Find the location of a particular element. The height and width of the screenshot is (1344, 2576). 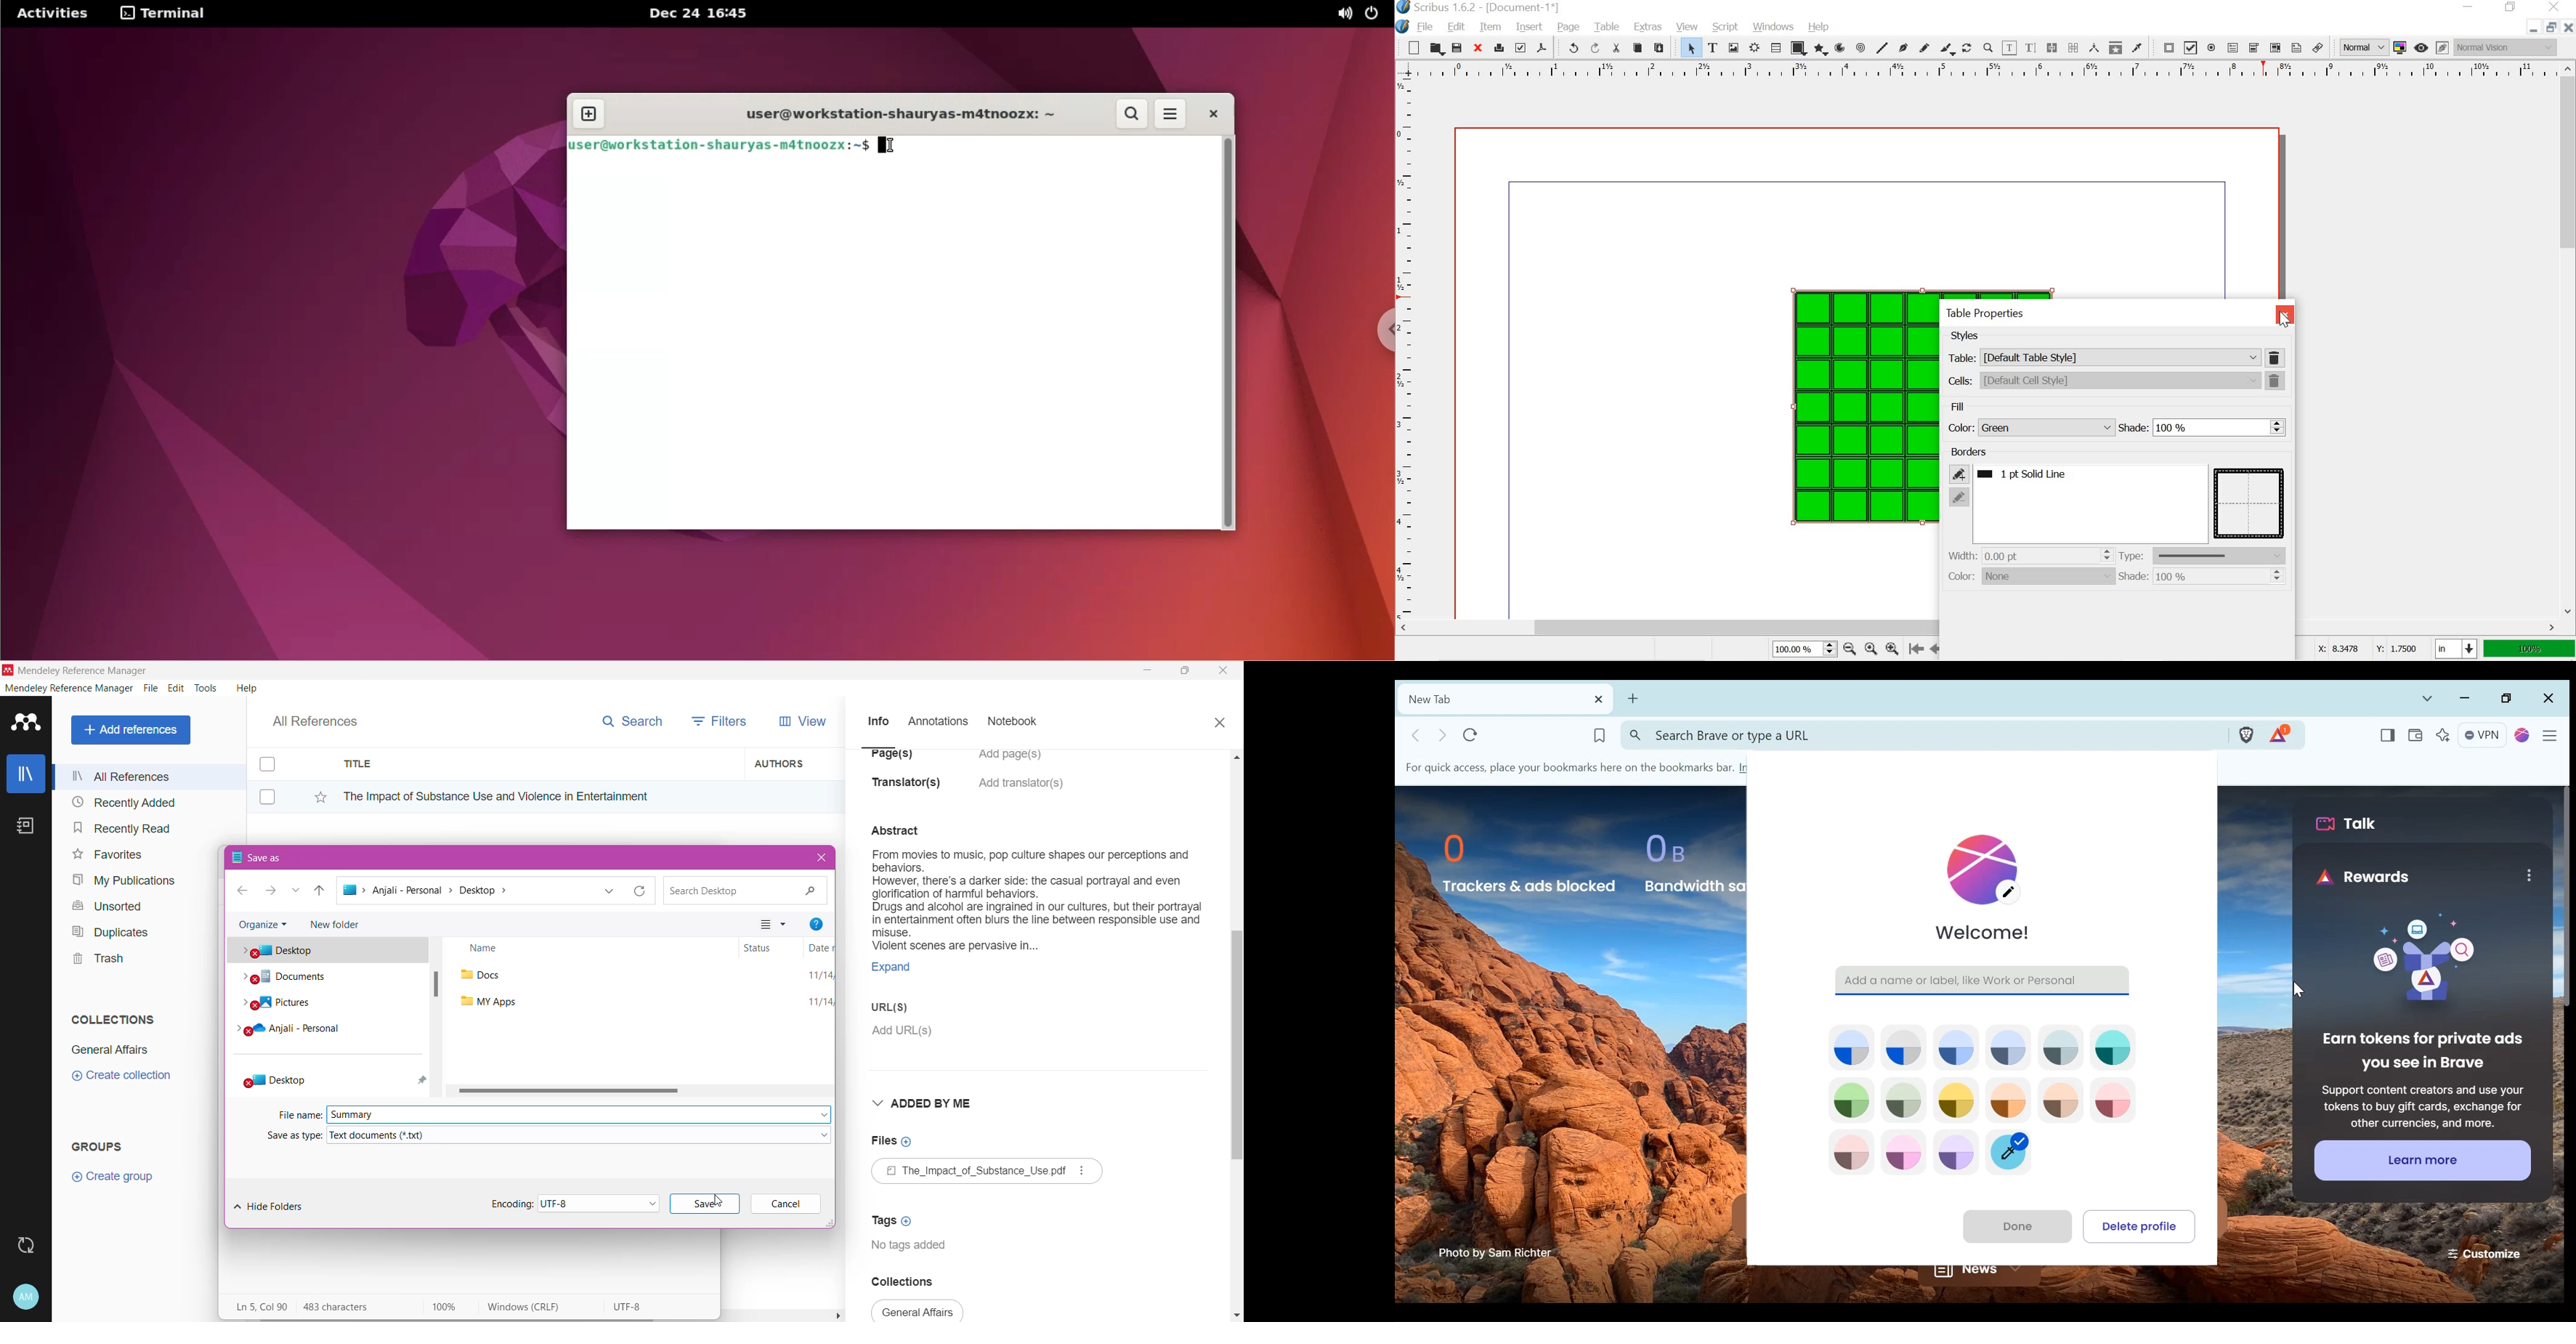

shades change is located at coordinates (2277, 426).